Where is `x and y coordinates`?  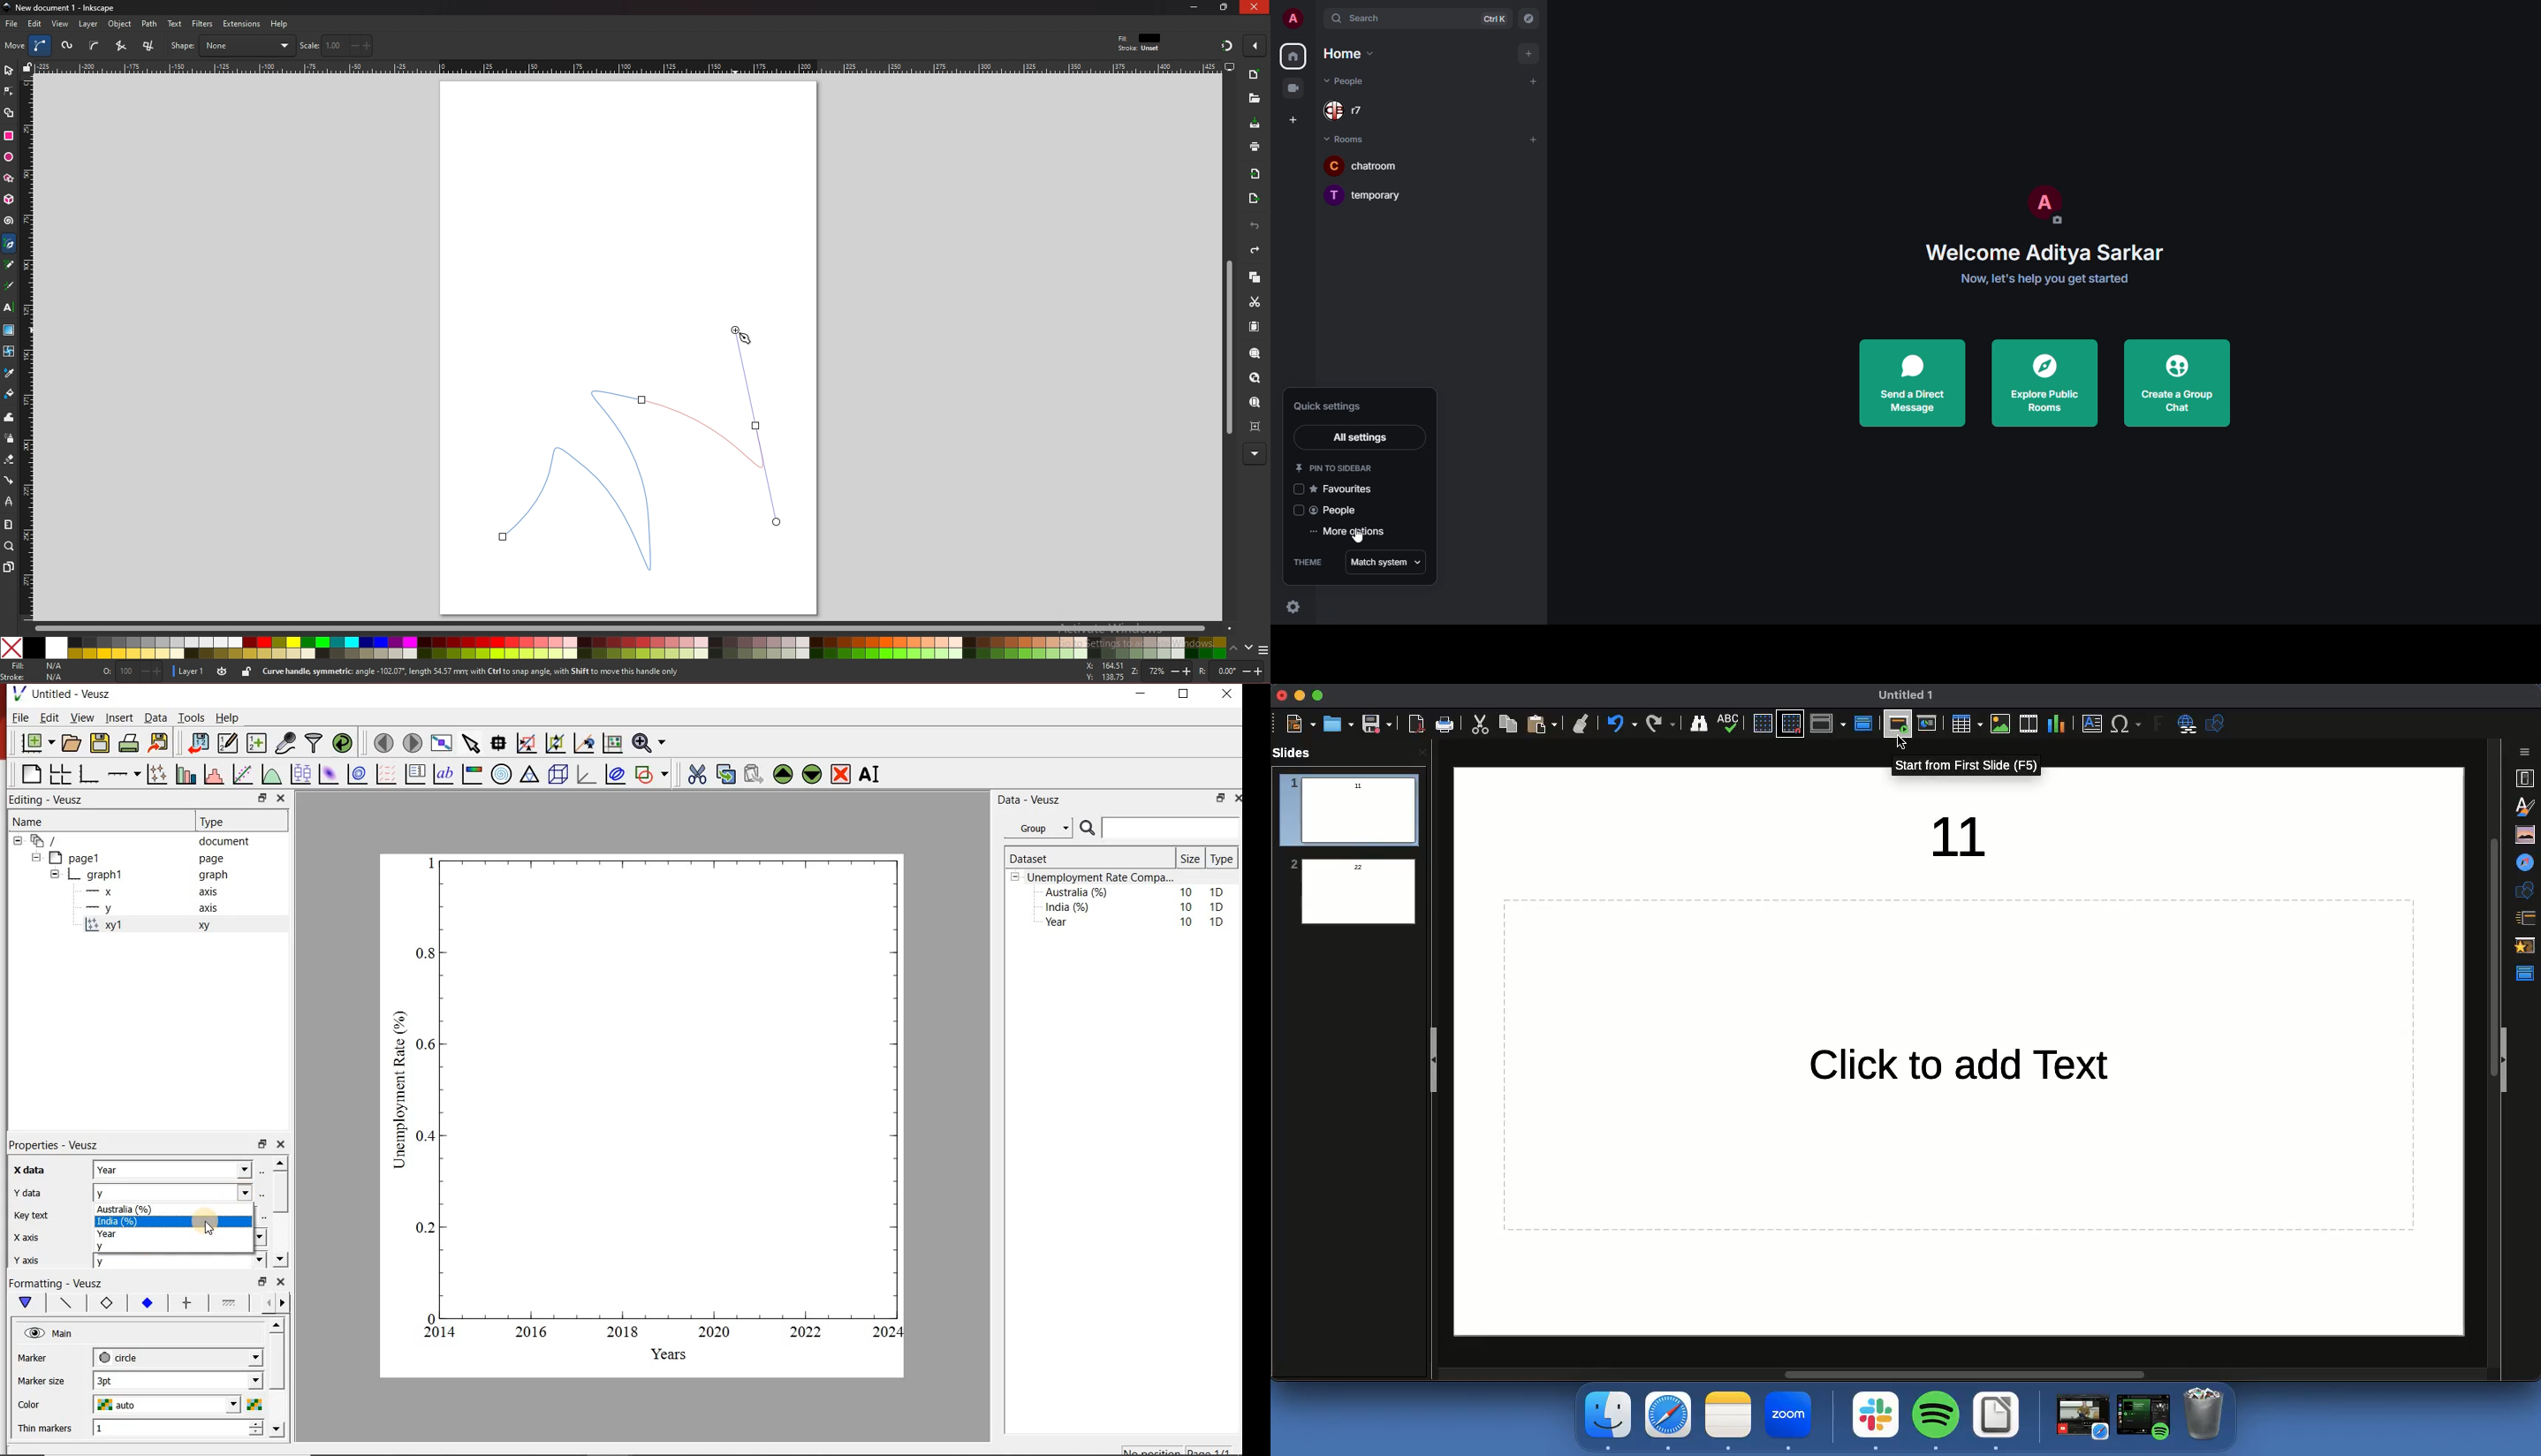
x and y coordinates is located at coordinates (1104, 672).